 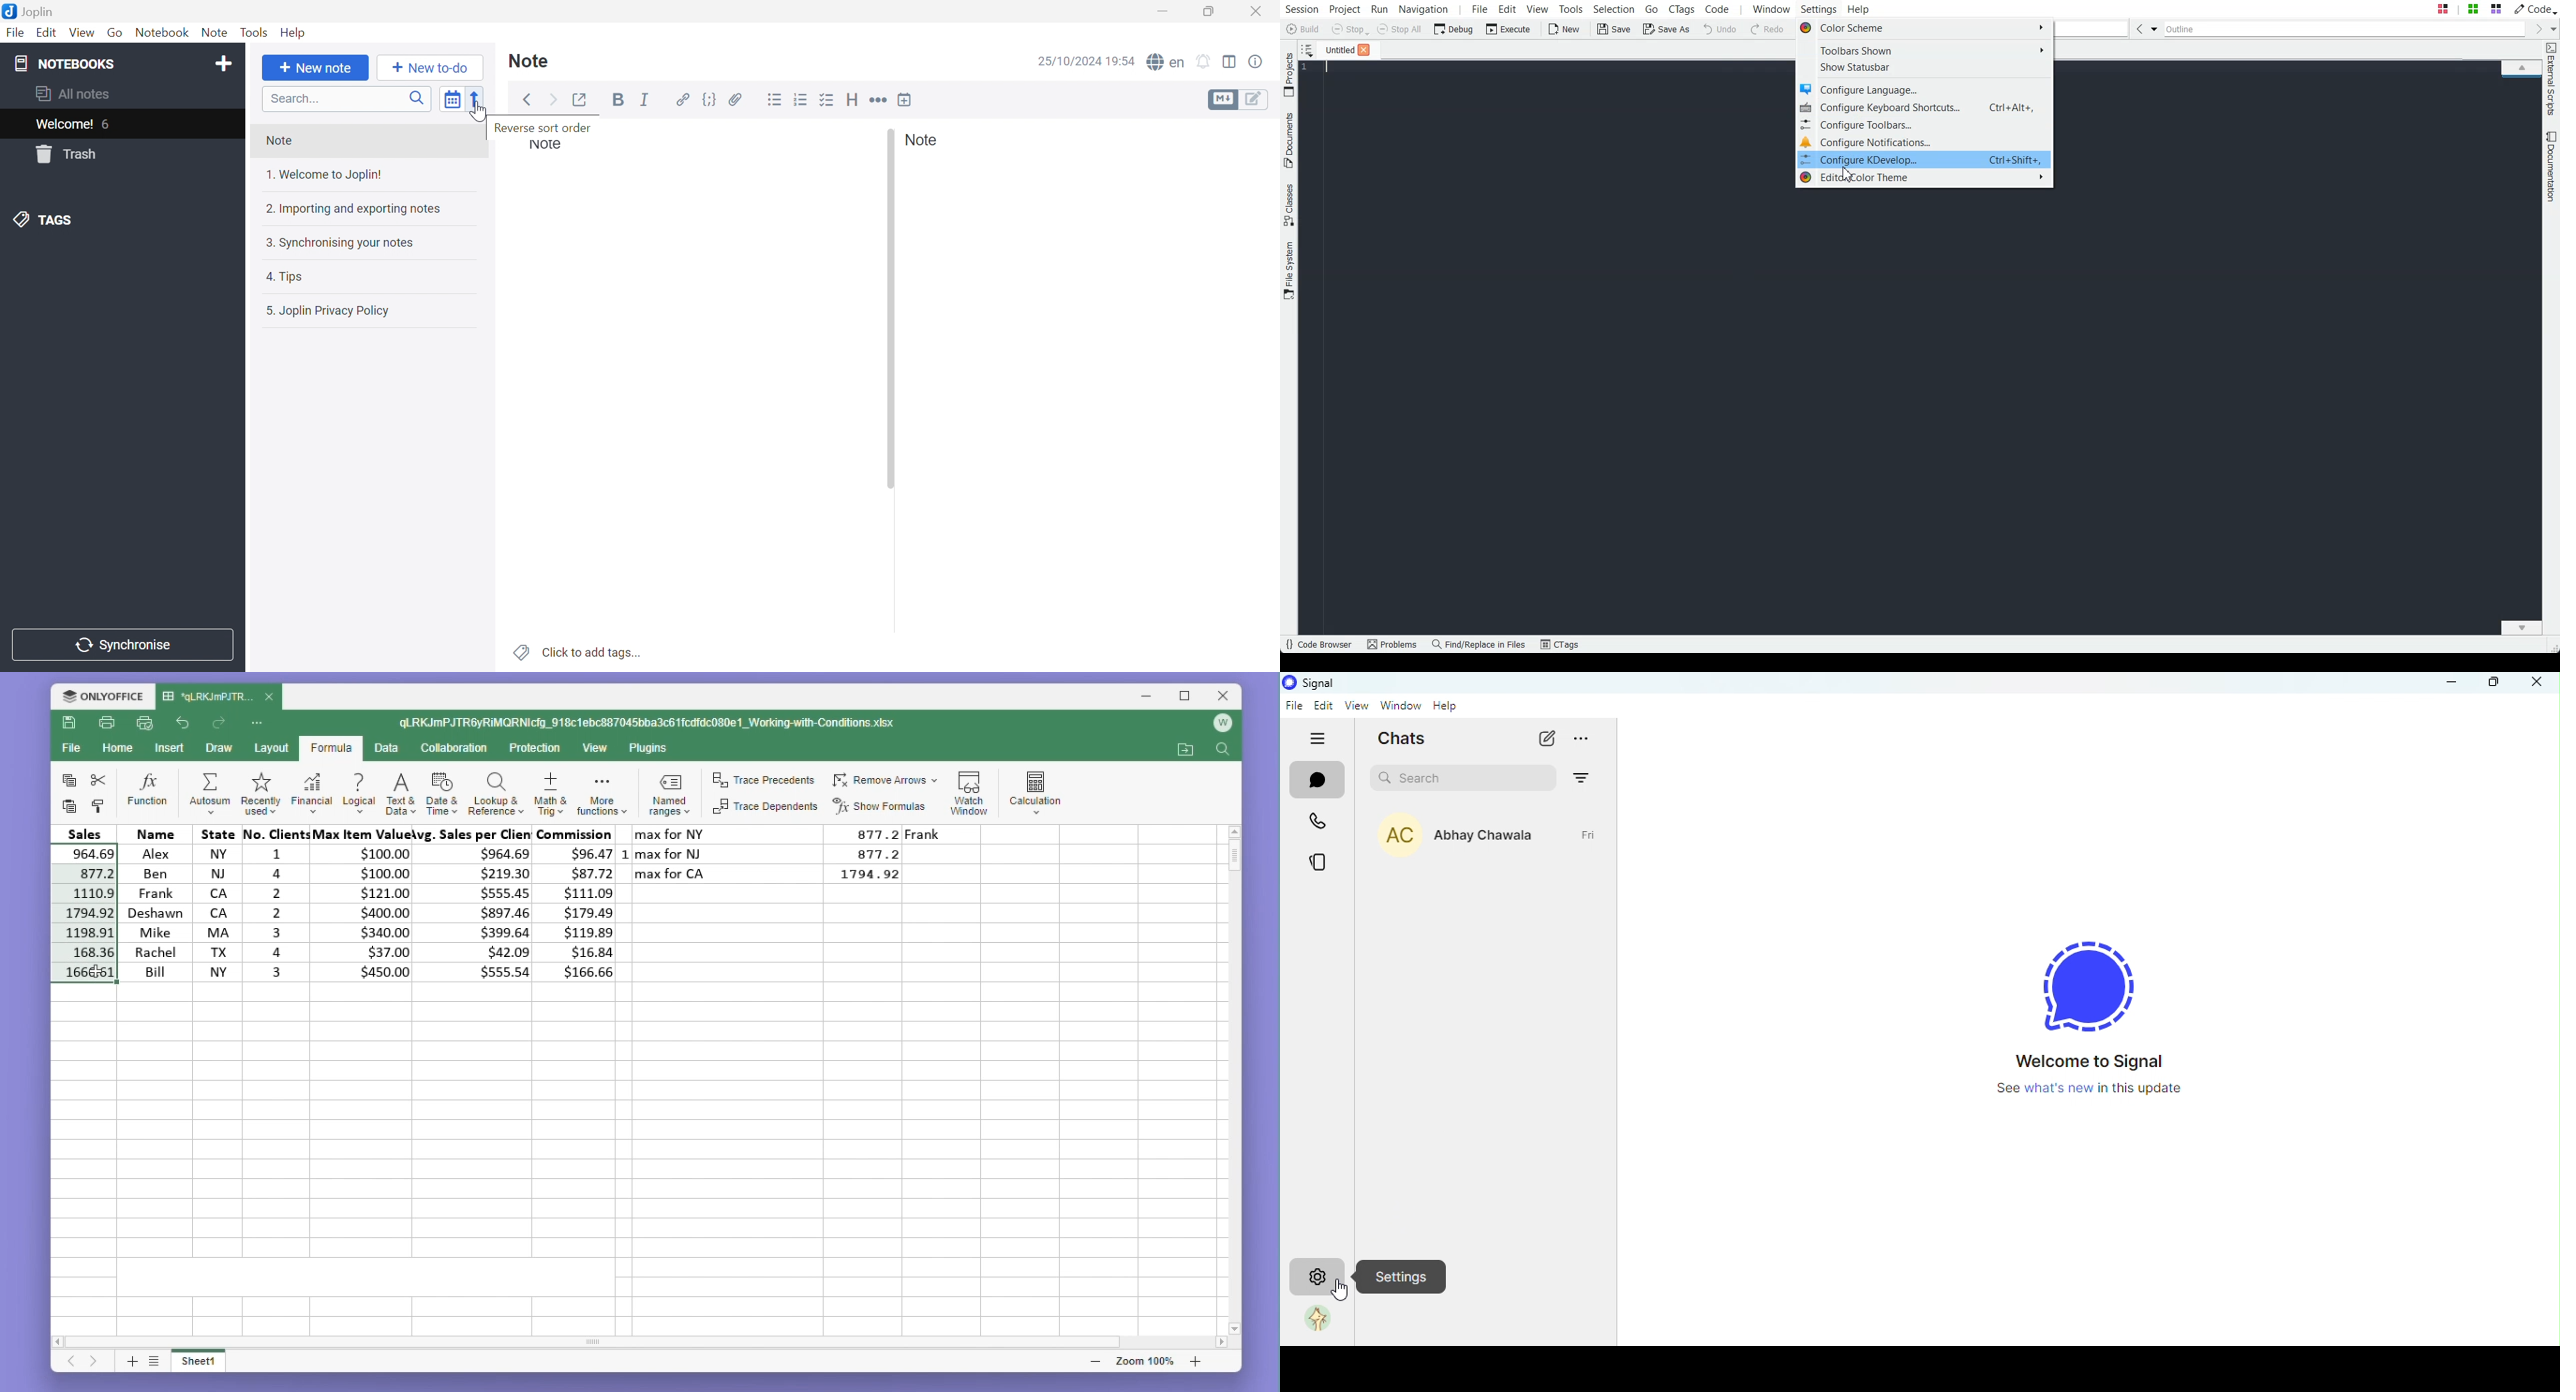 I want to click on 3. Synchronising your notes, so click(x=342, y=245).